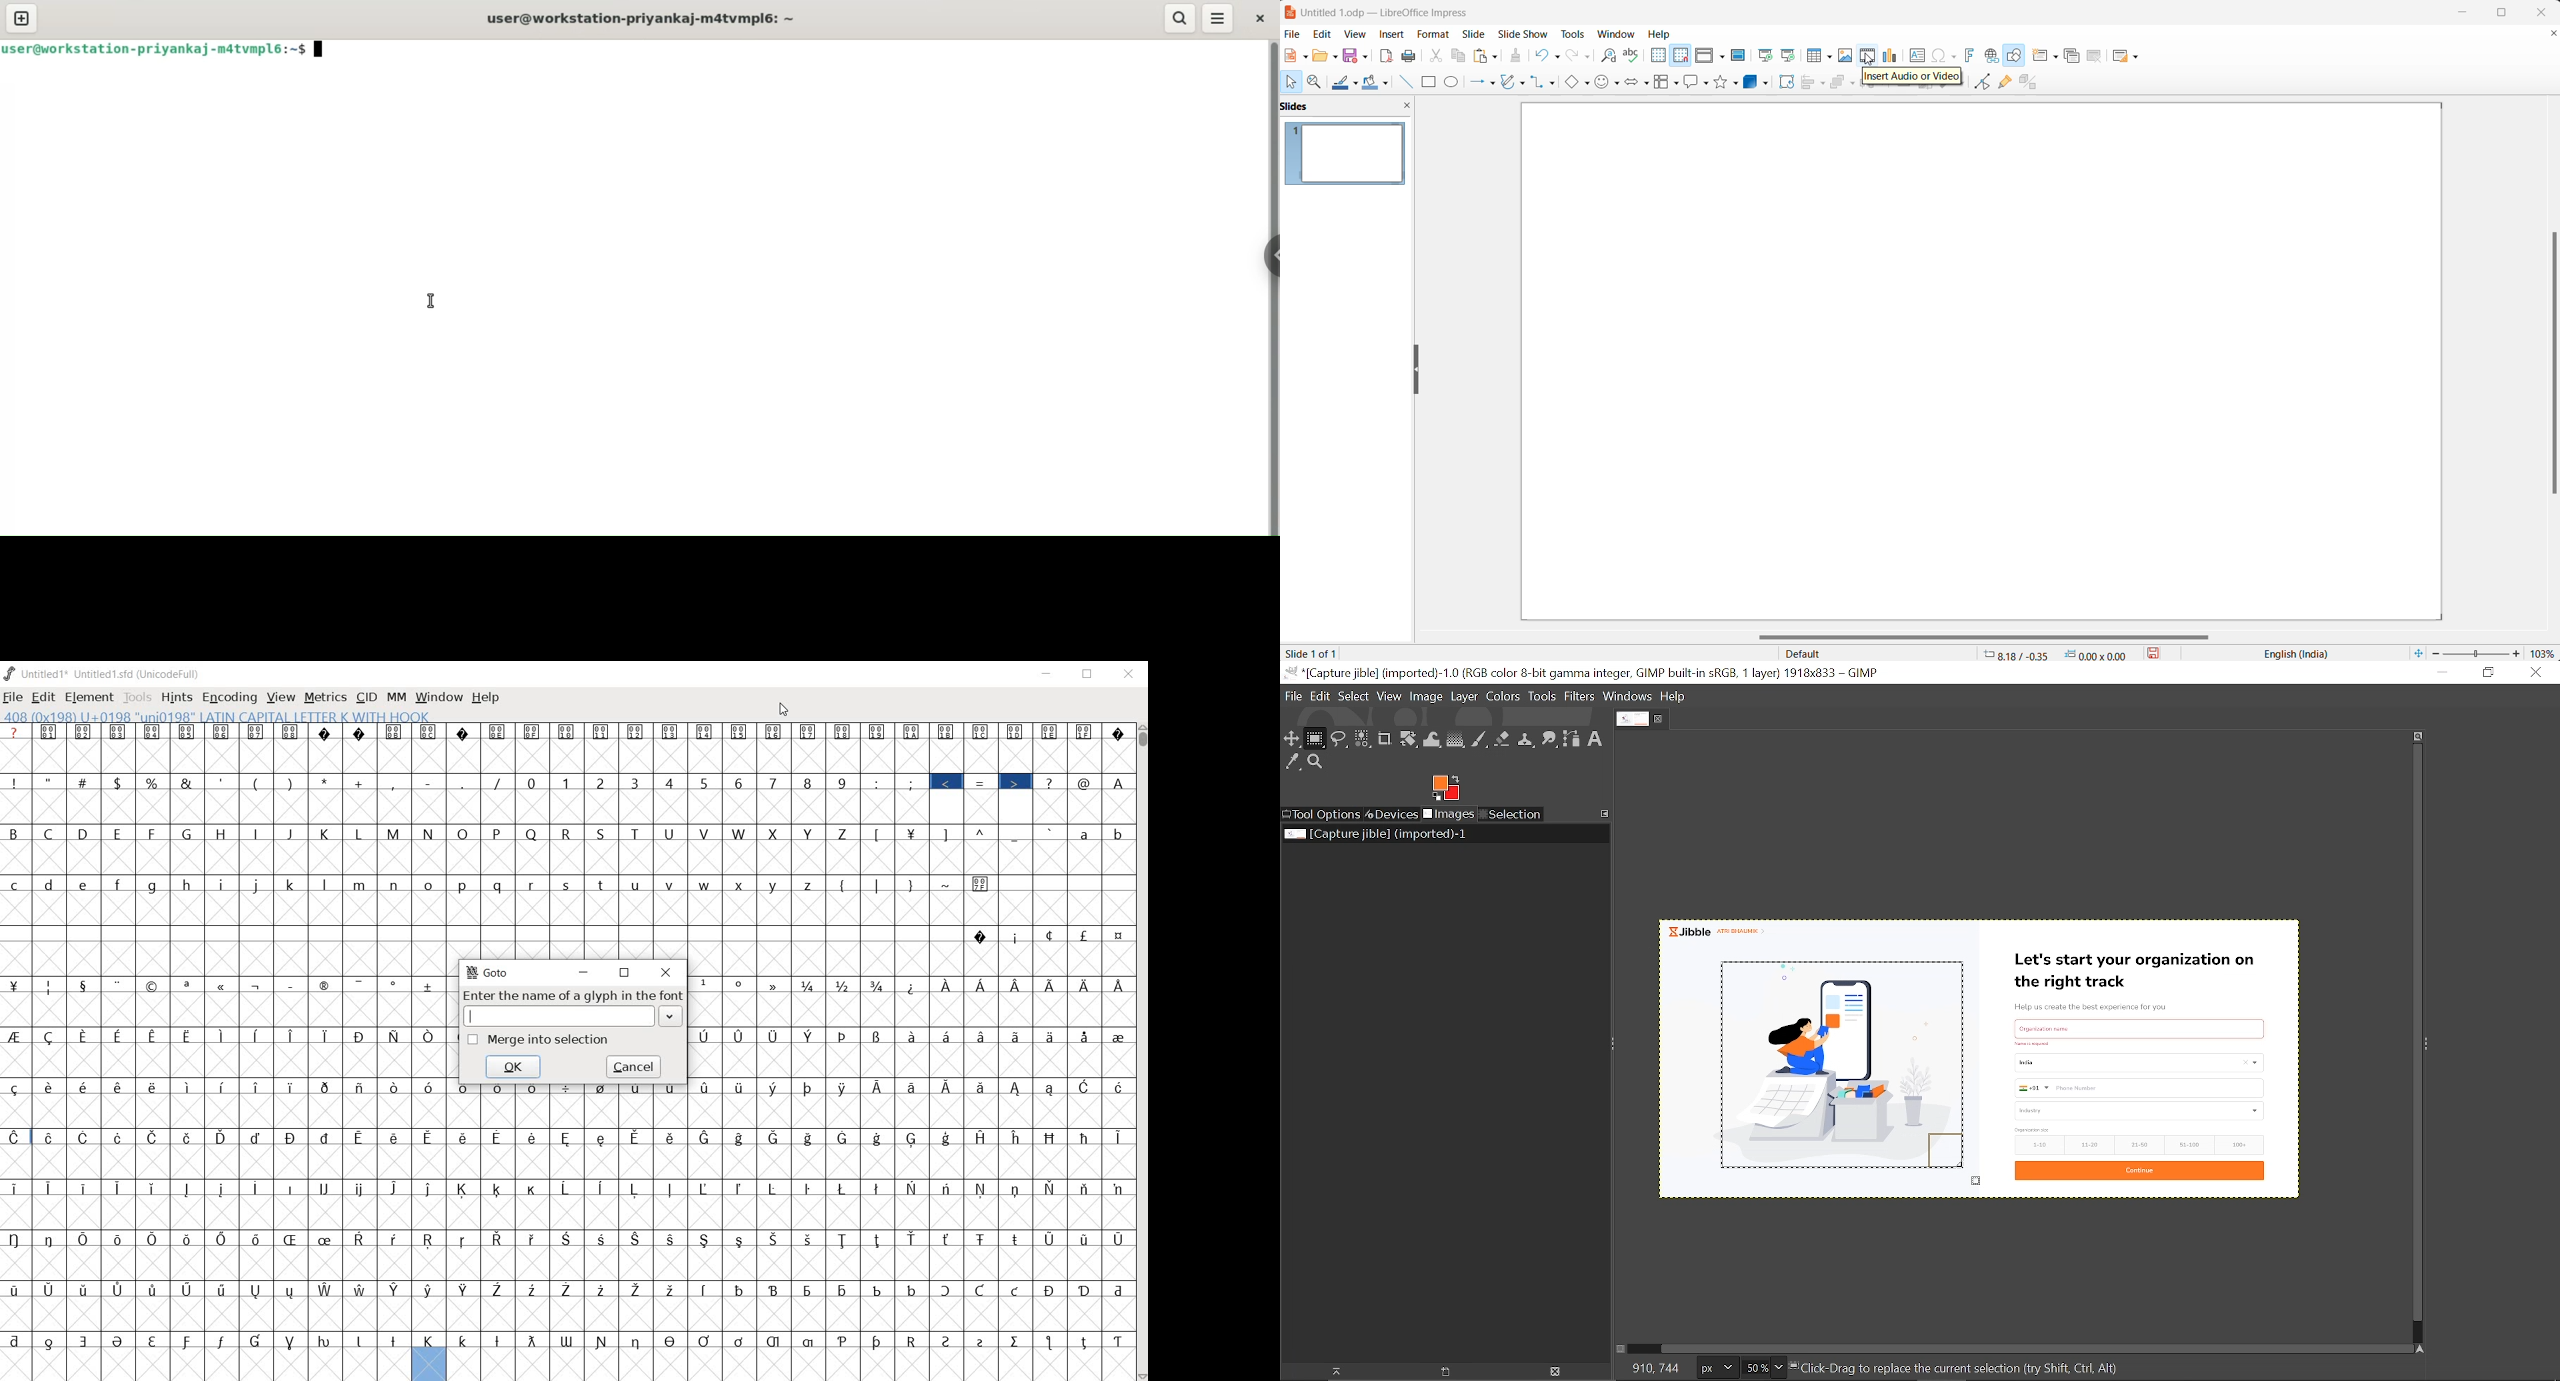 The width and height of the screenshot is (2576, 1400). What do you see at coordinates (1571, 34) in the screenshot?
I see `tools` at bounding box center [1571, 34].